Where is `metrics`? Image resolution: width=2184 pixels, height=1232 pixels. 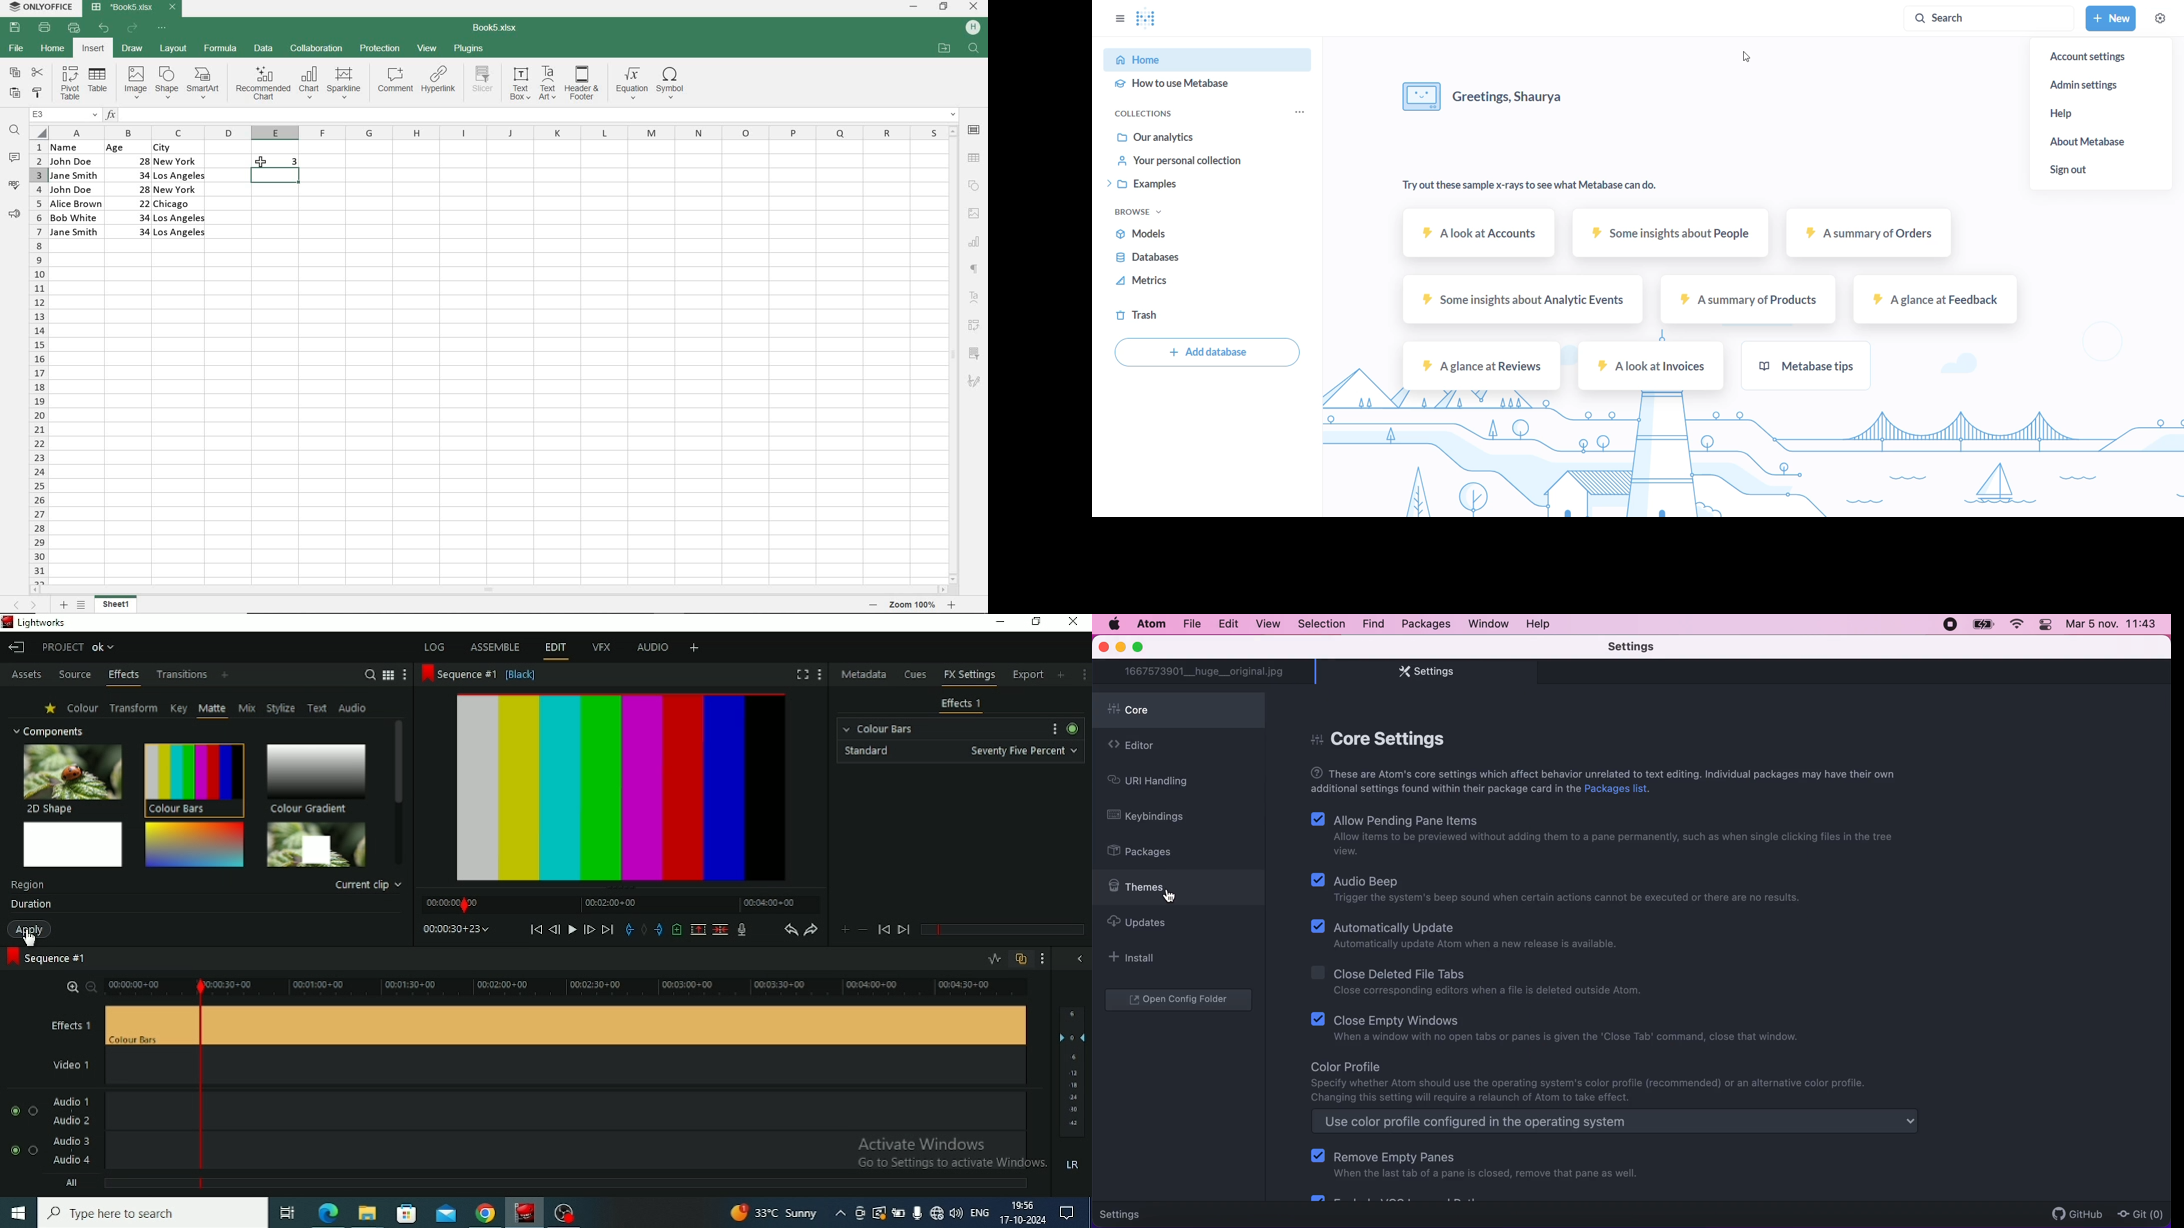
metrics is located at coordinates (1151, 282).